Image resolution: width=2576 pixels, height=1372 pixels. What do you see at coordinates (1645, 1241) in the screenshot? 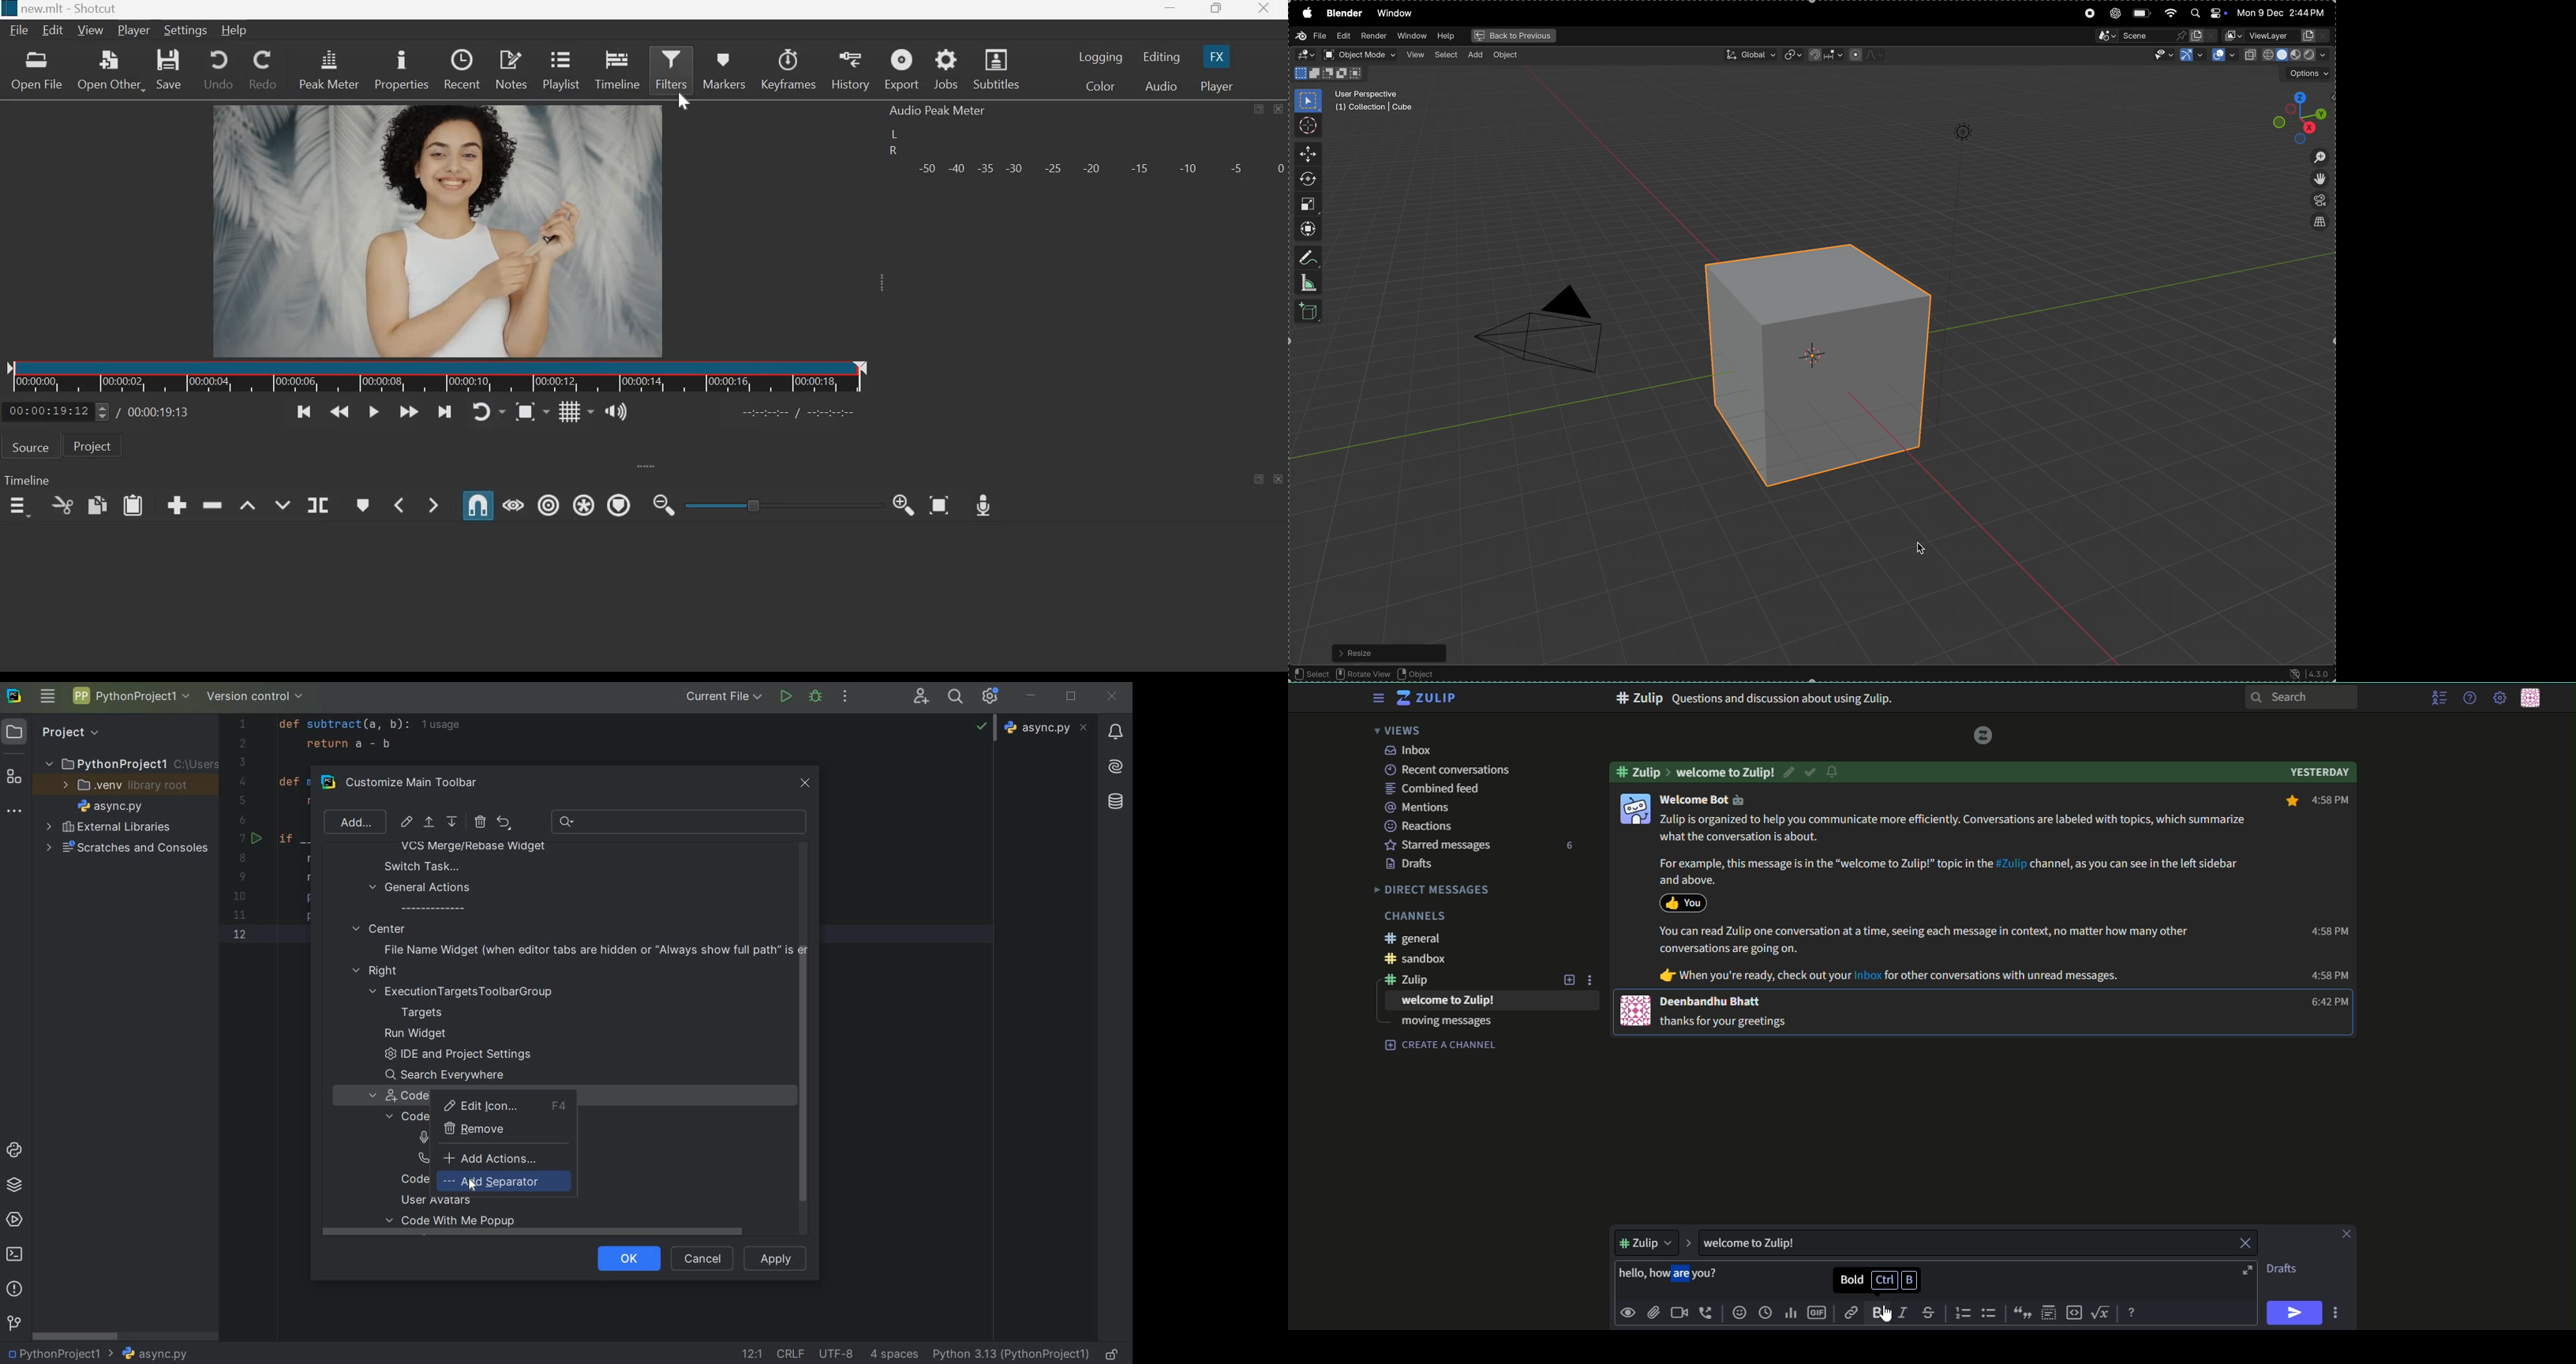
I see `dropdown` at bounding box center [1645, 1241].